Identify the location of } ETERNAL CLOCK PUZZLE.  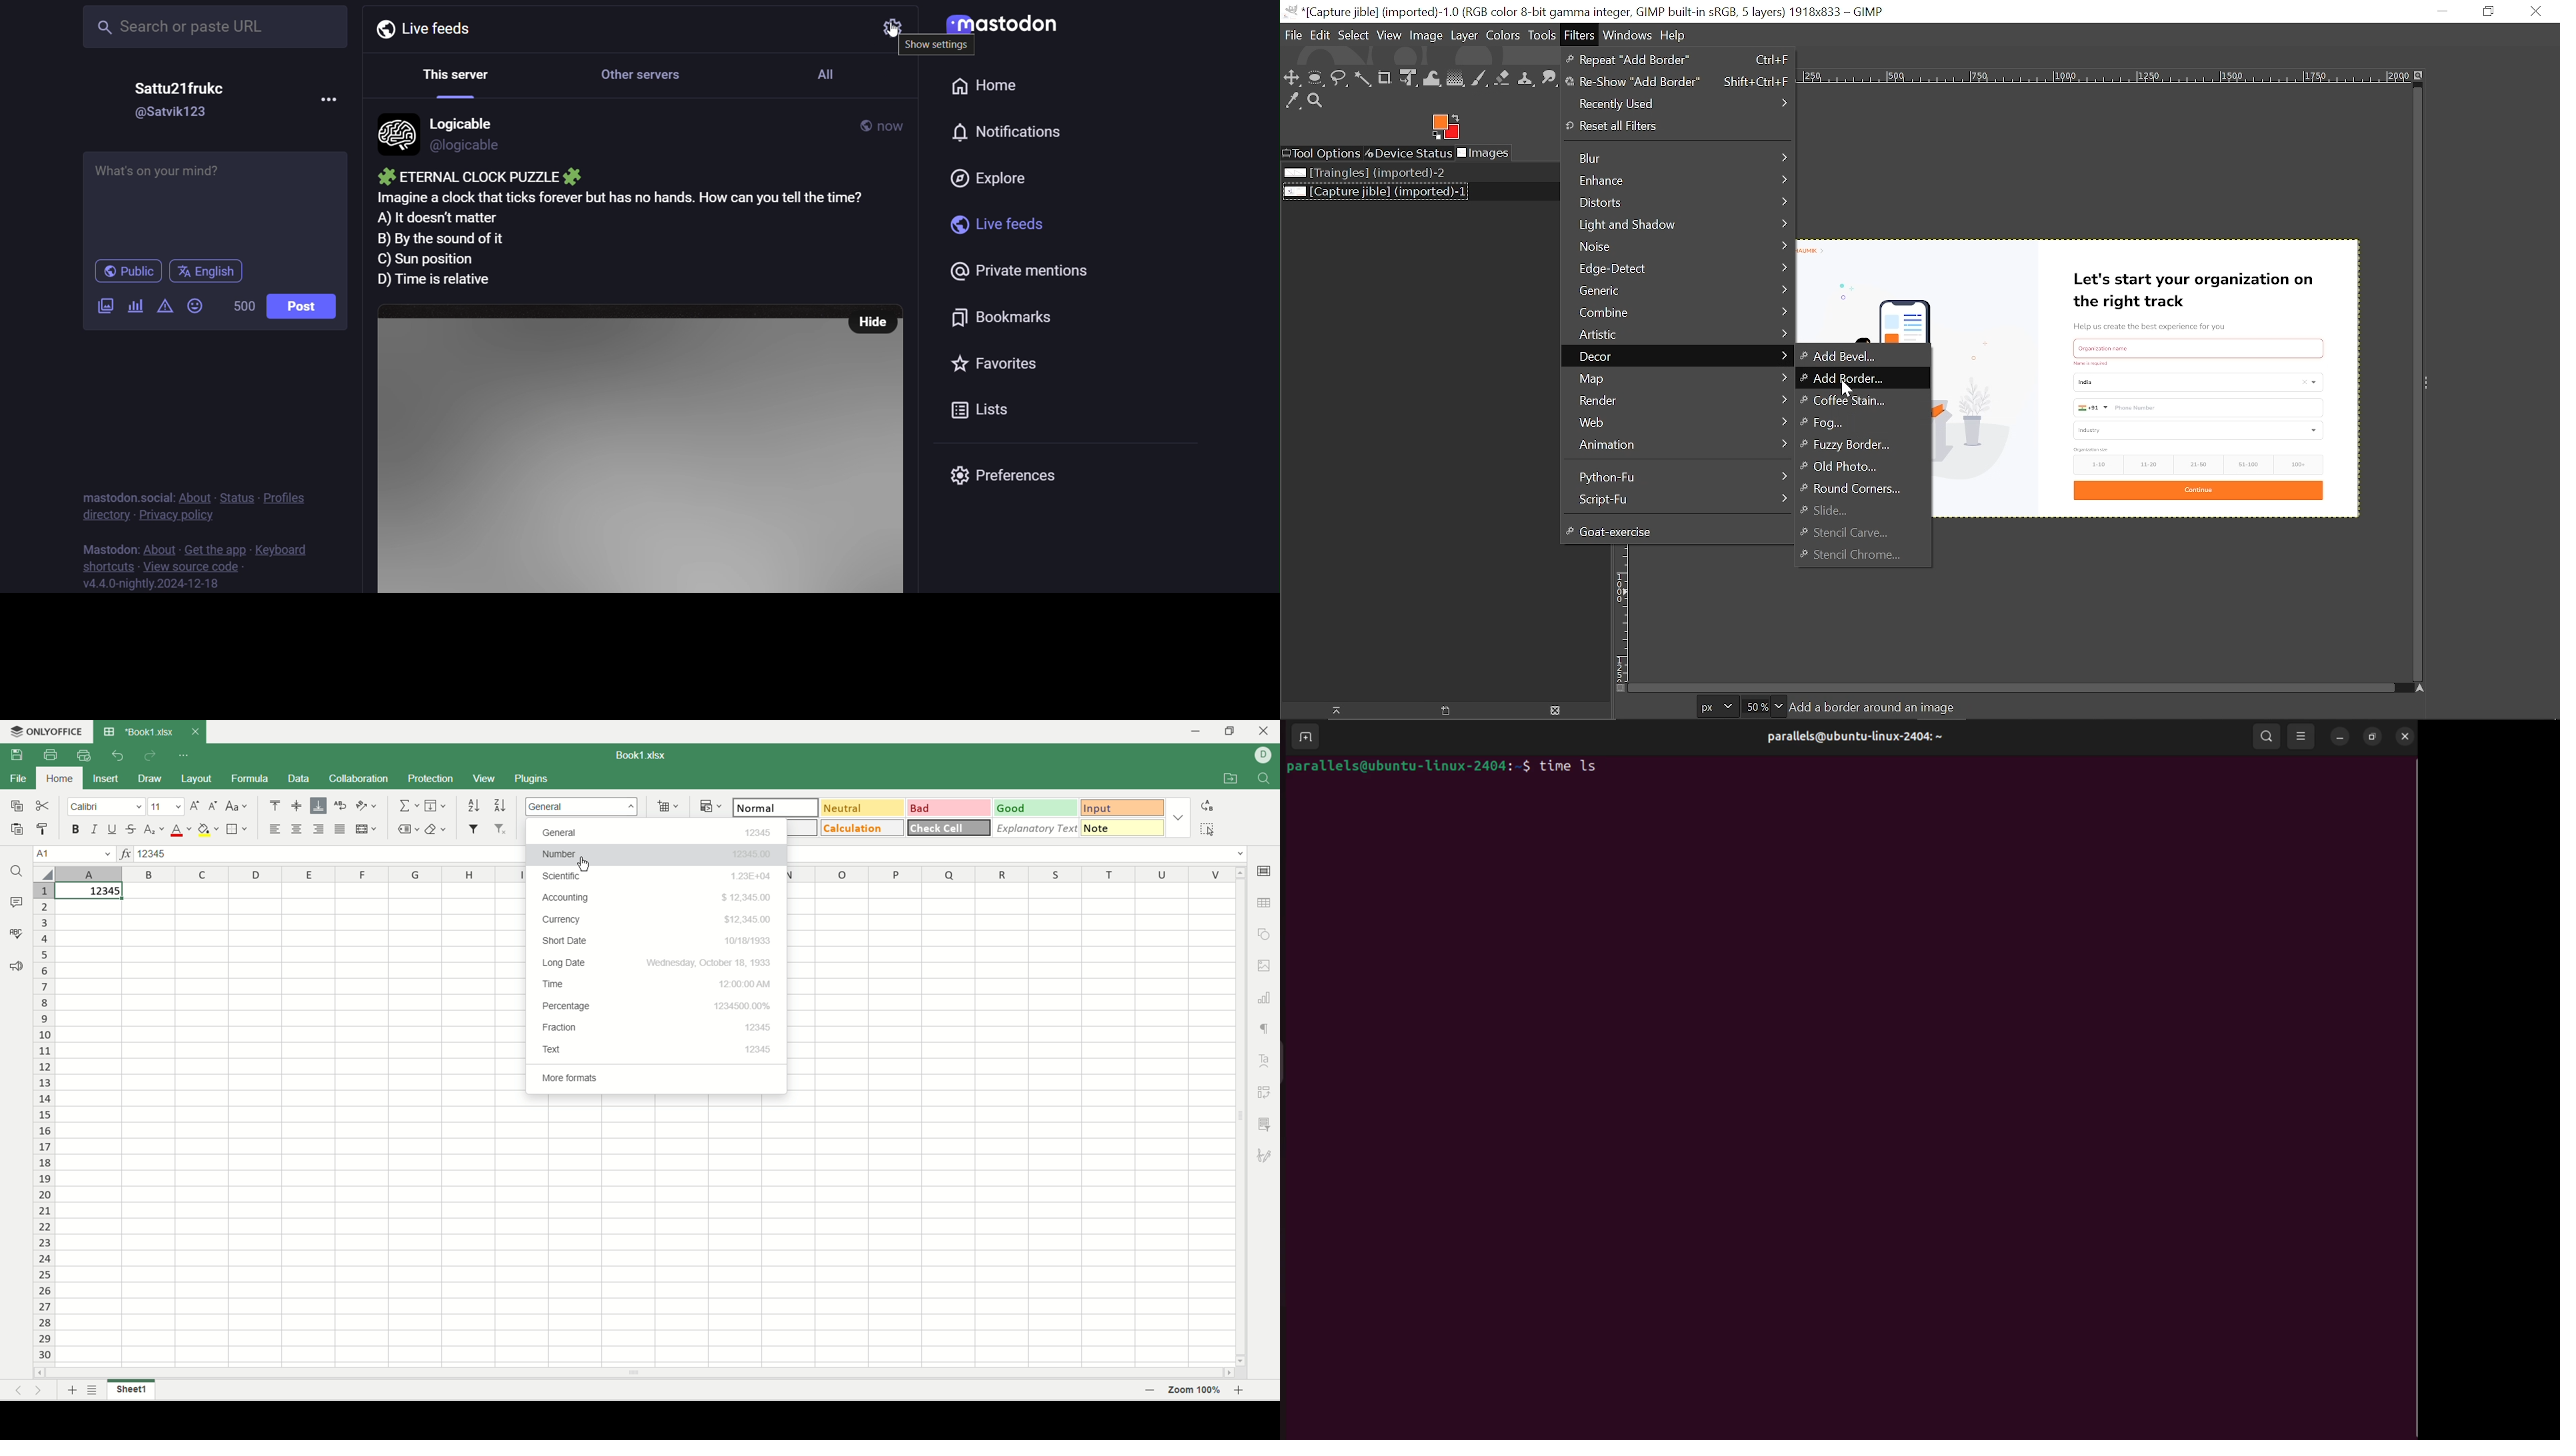
(476, 177).